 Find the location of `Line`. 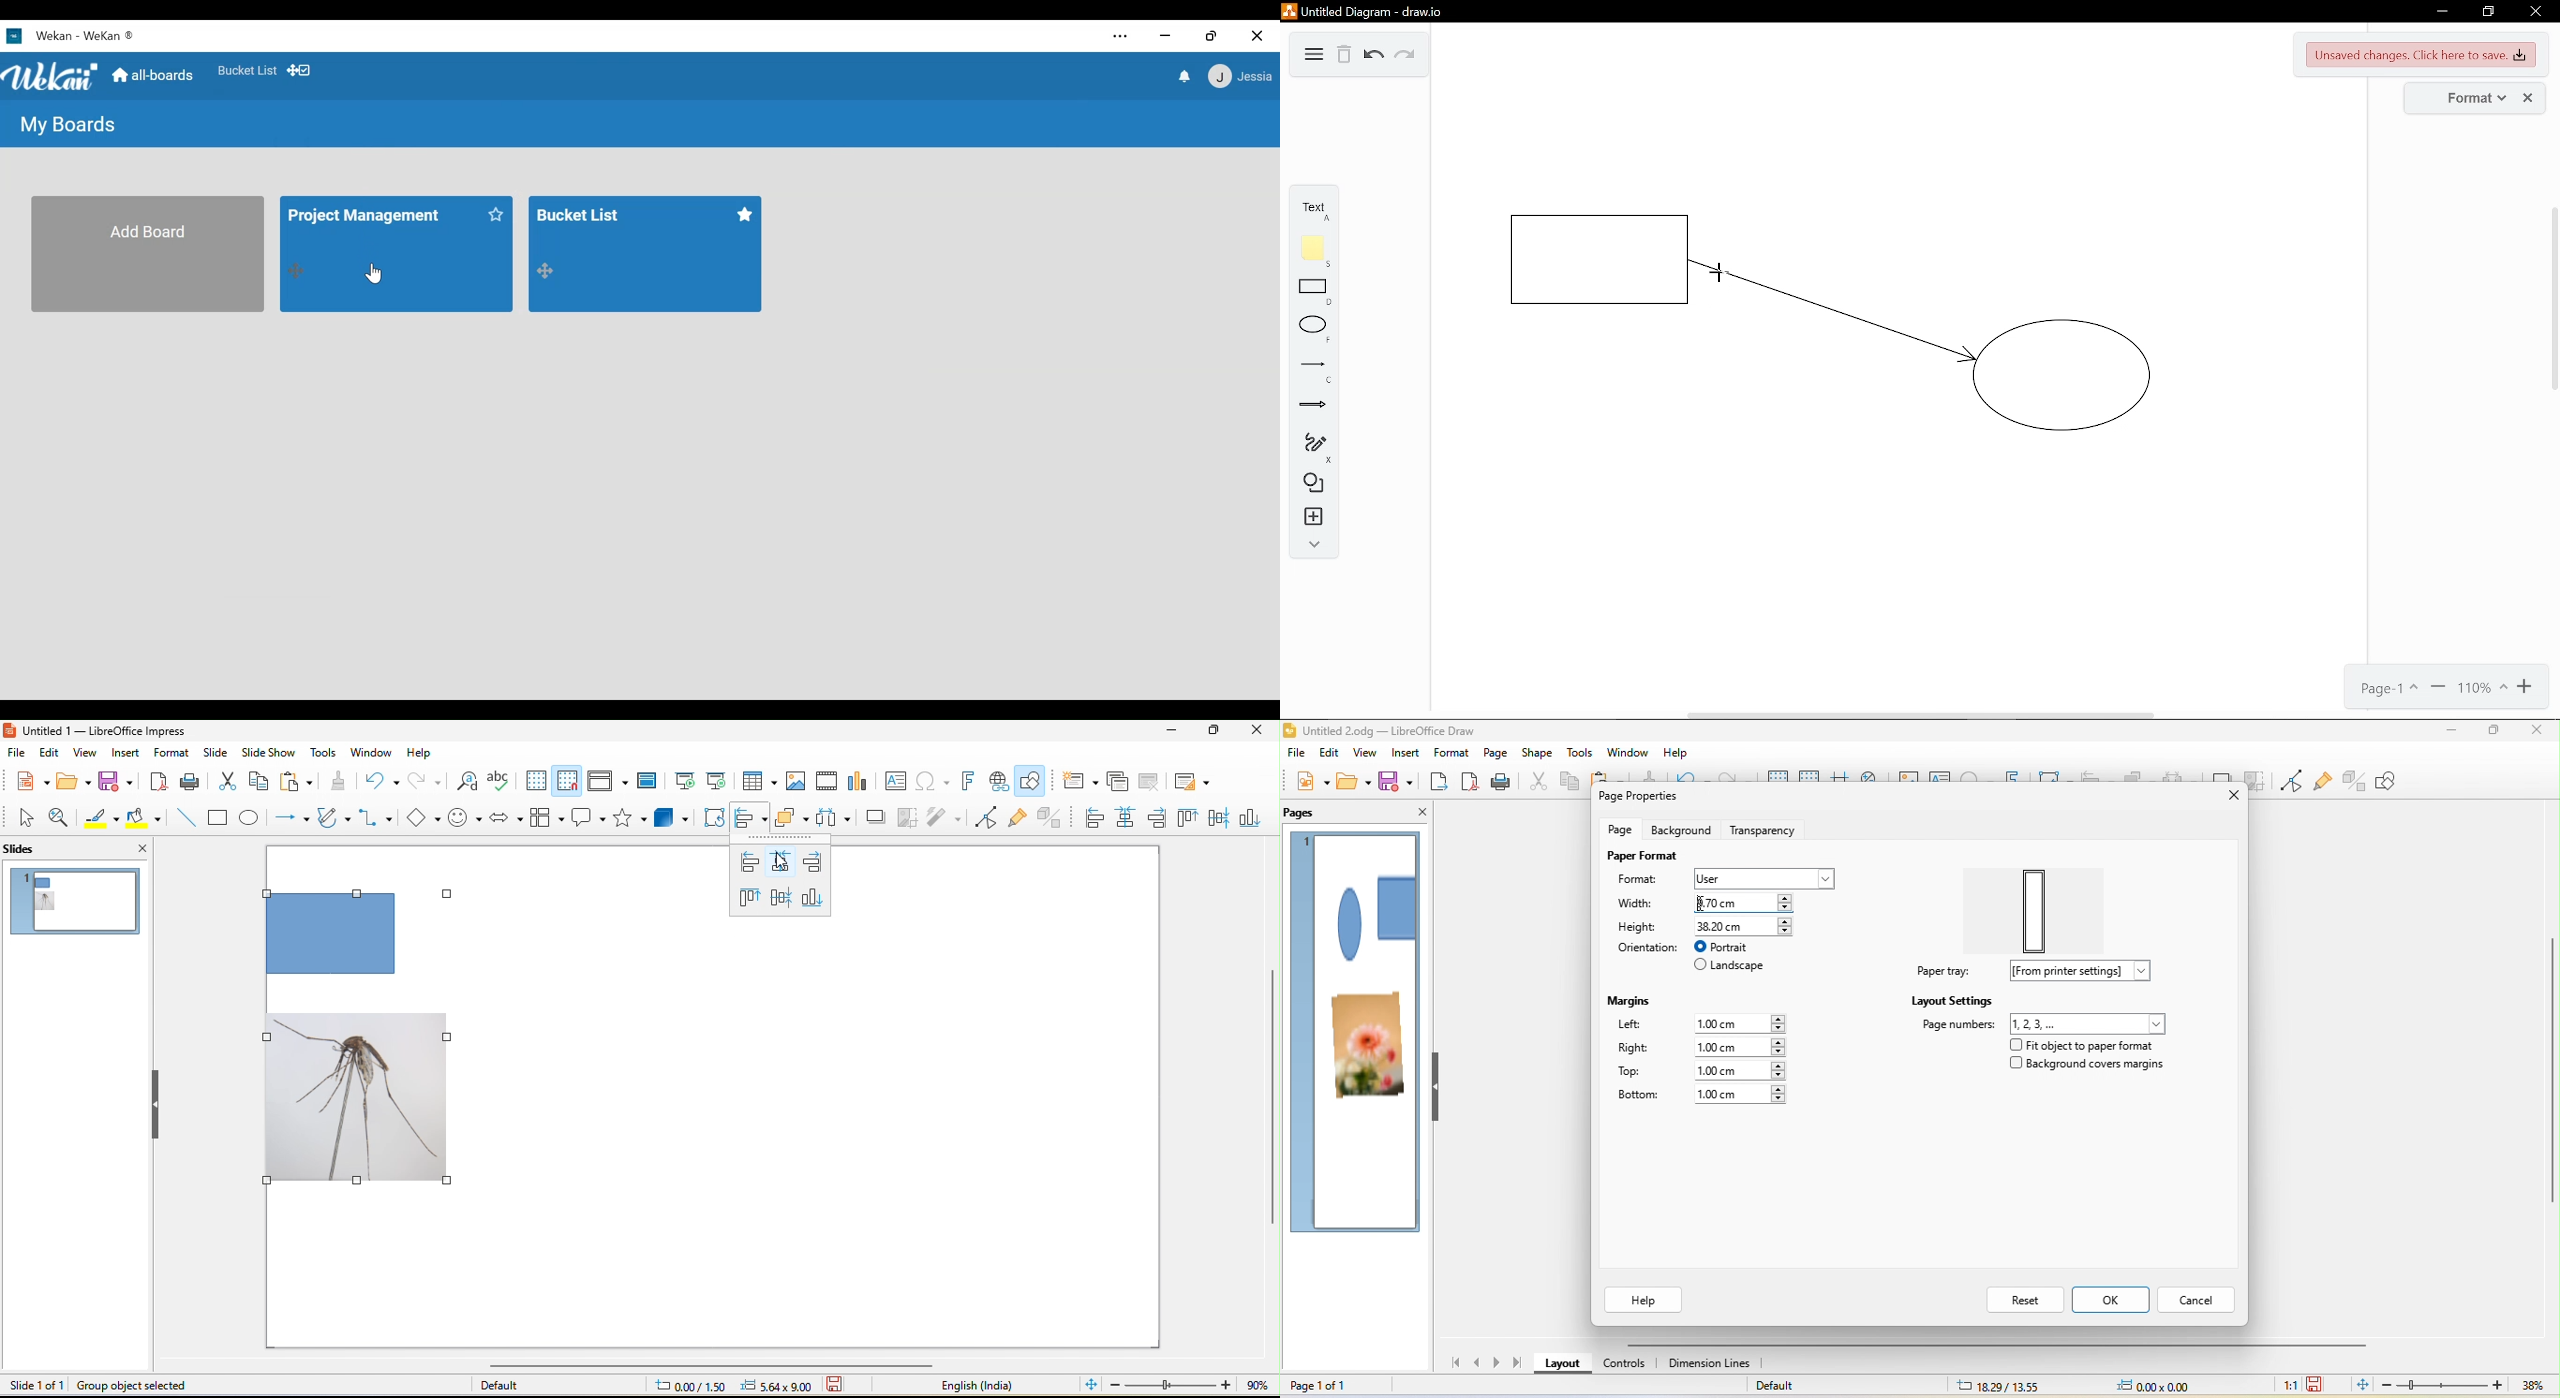

Line is located at coordinates (1310, 371).